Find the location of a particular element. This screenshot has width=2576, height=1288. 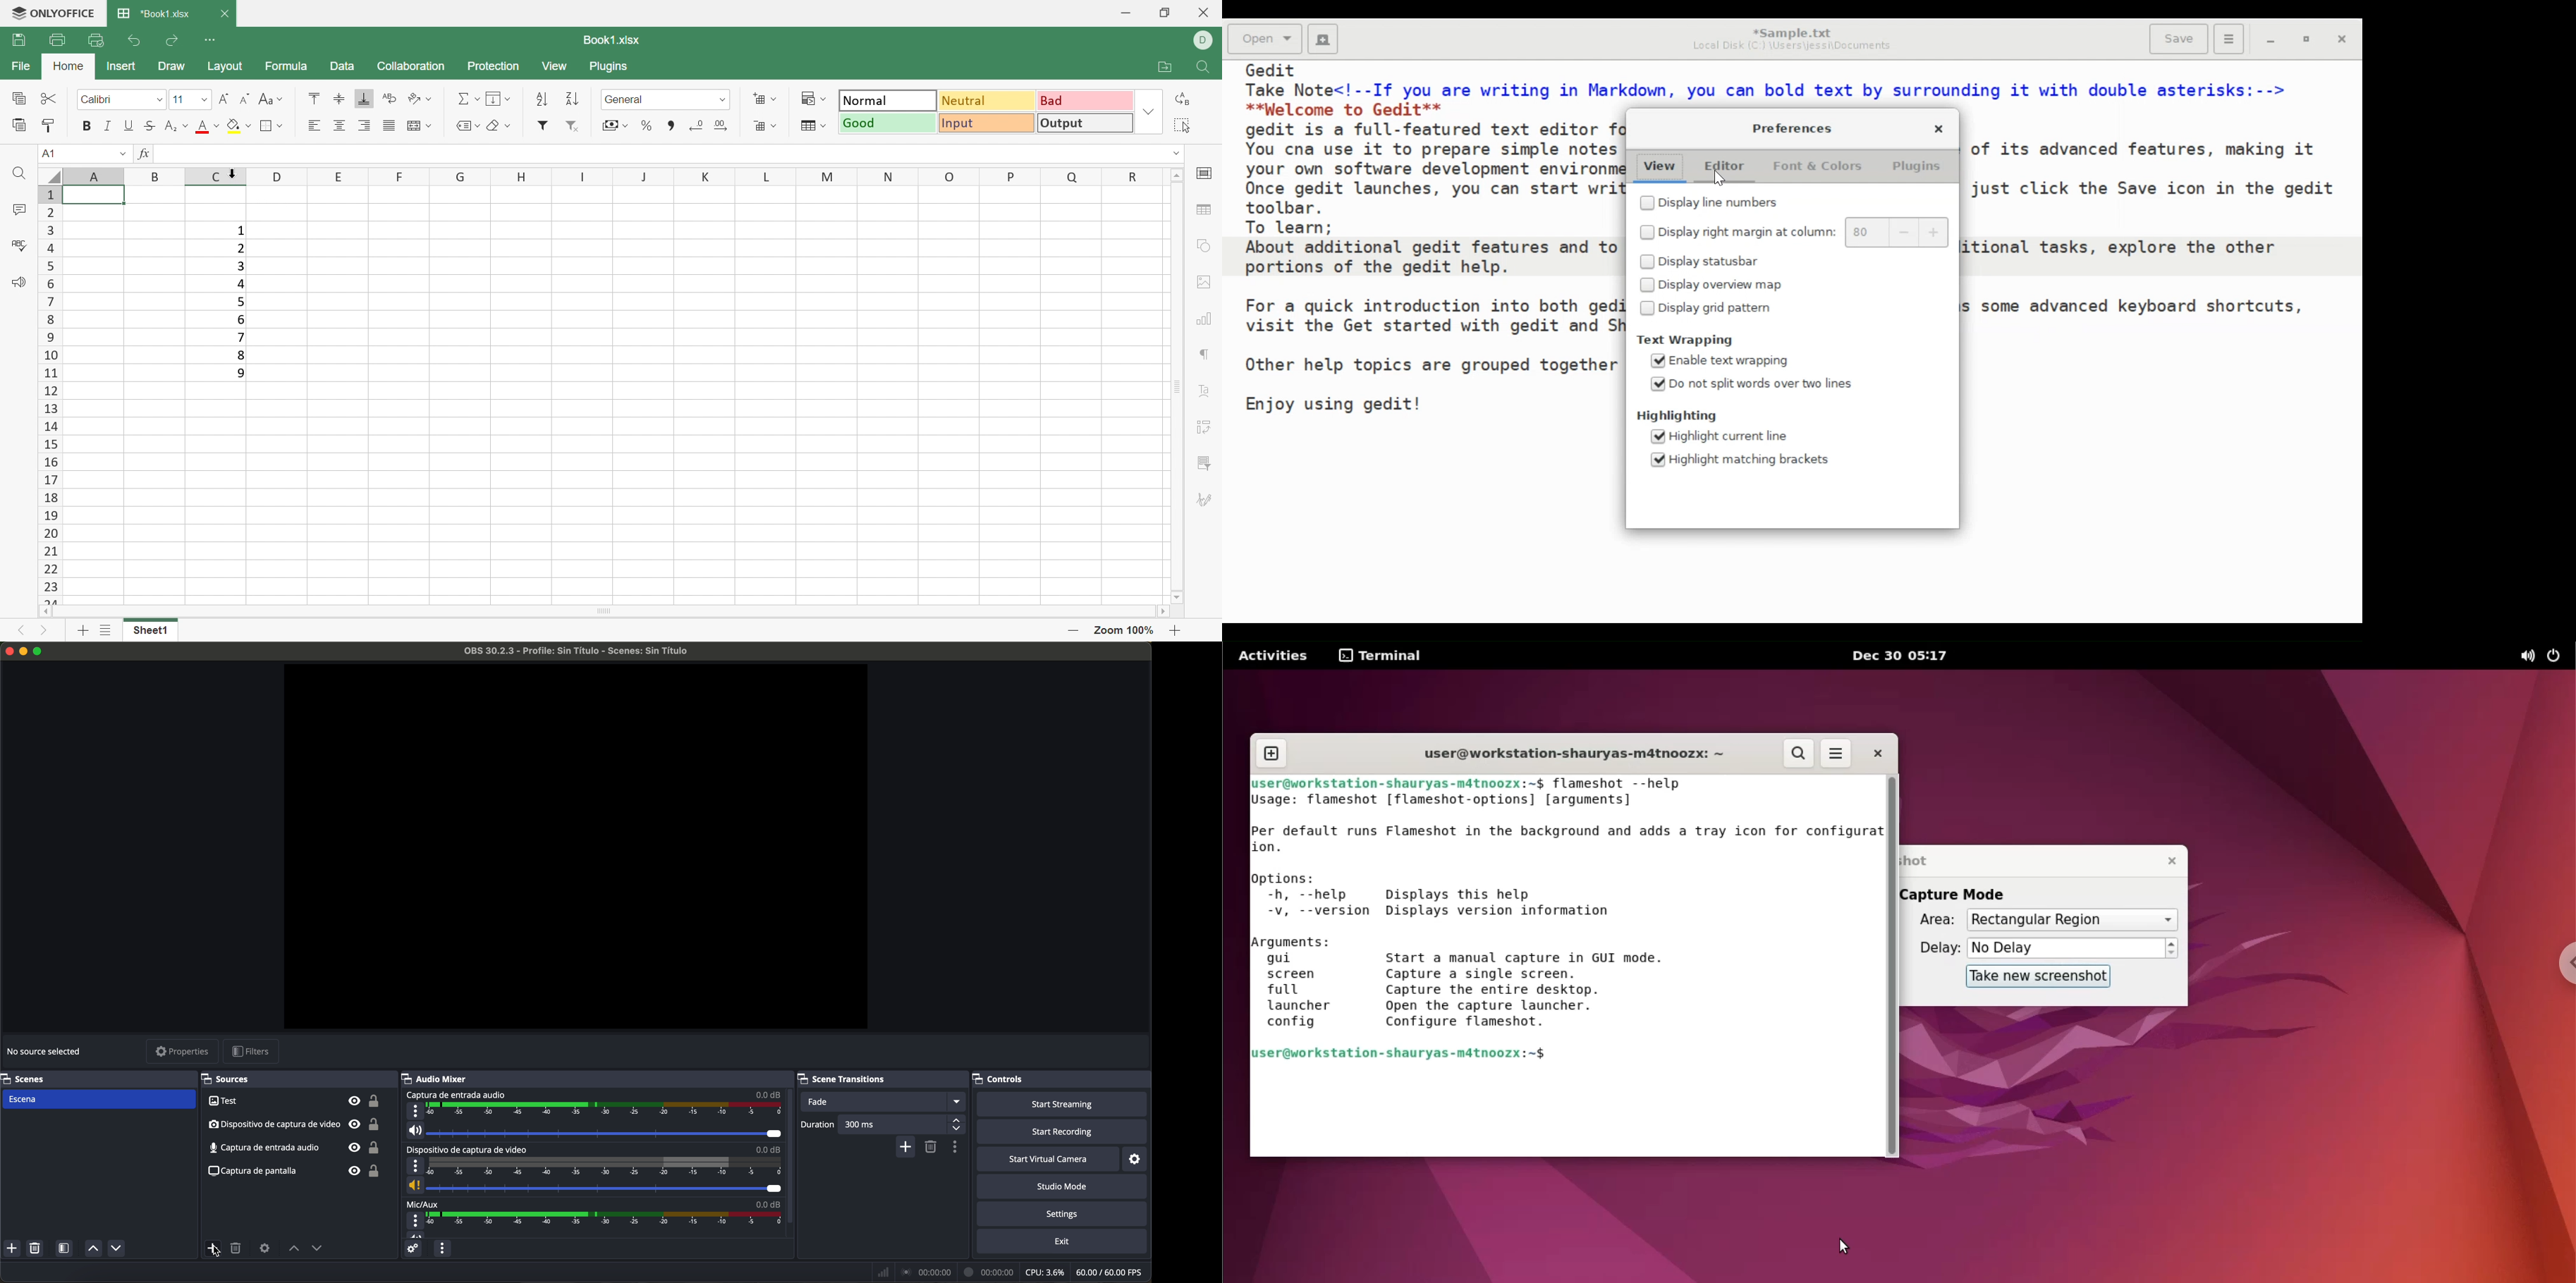

Restore Down is located at coordinates (1164, 14).